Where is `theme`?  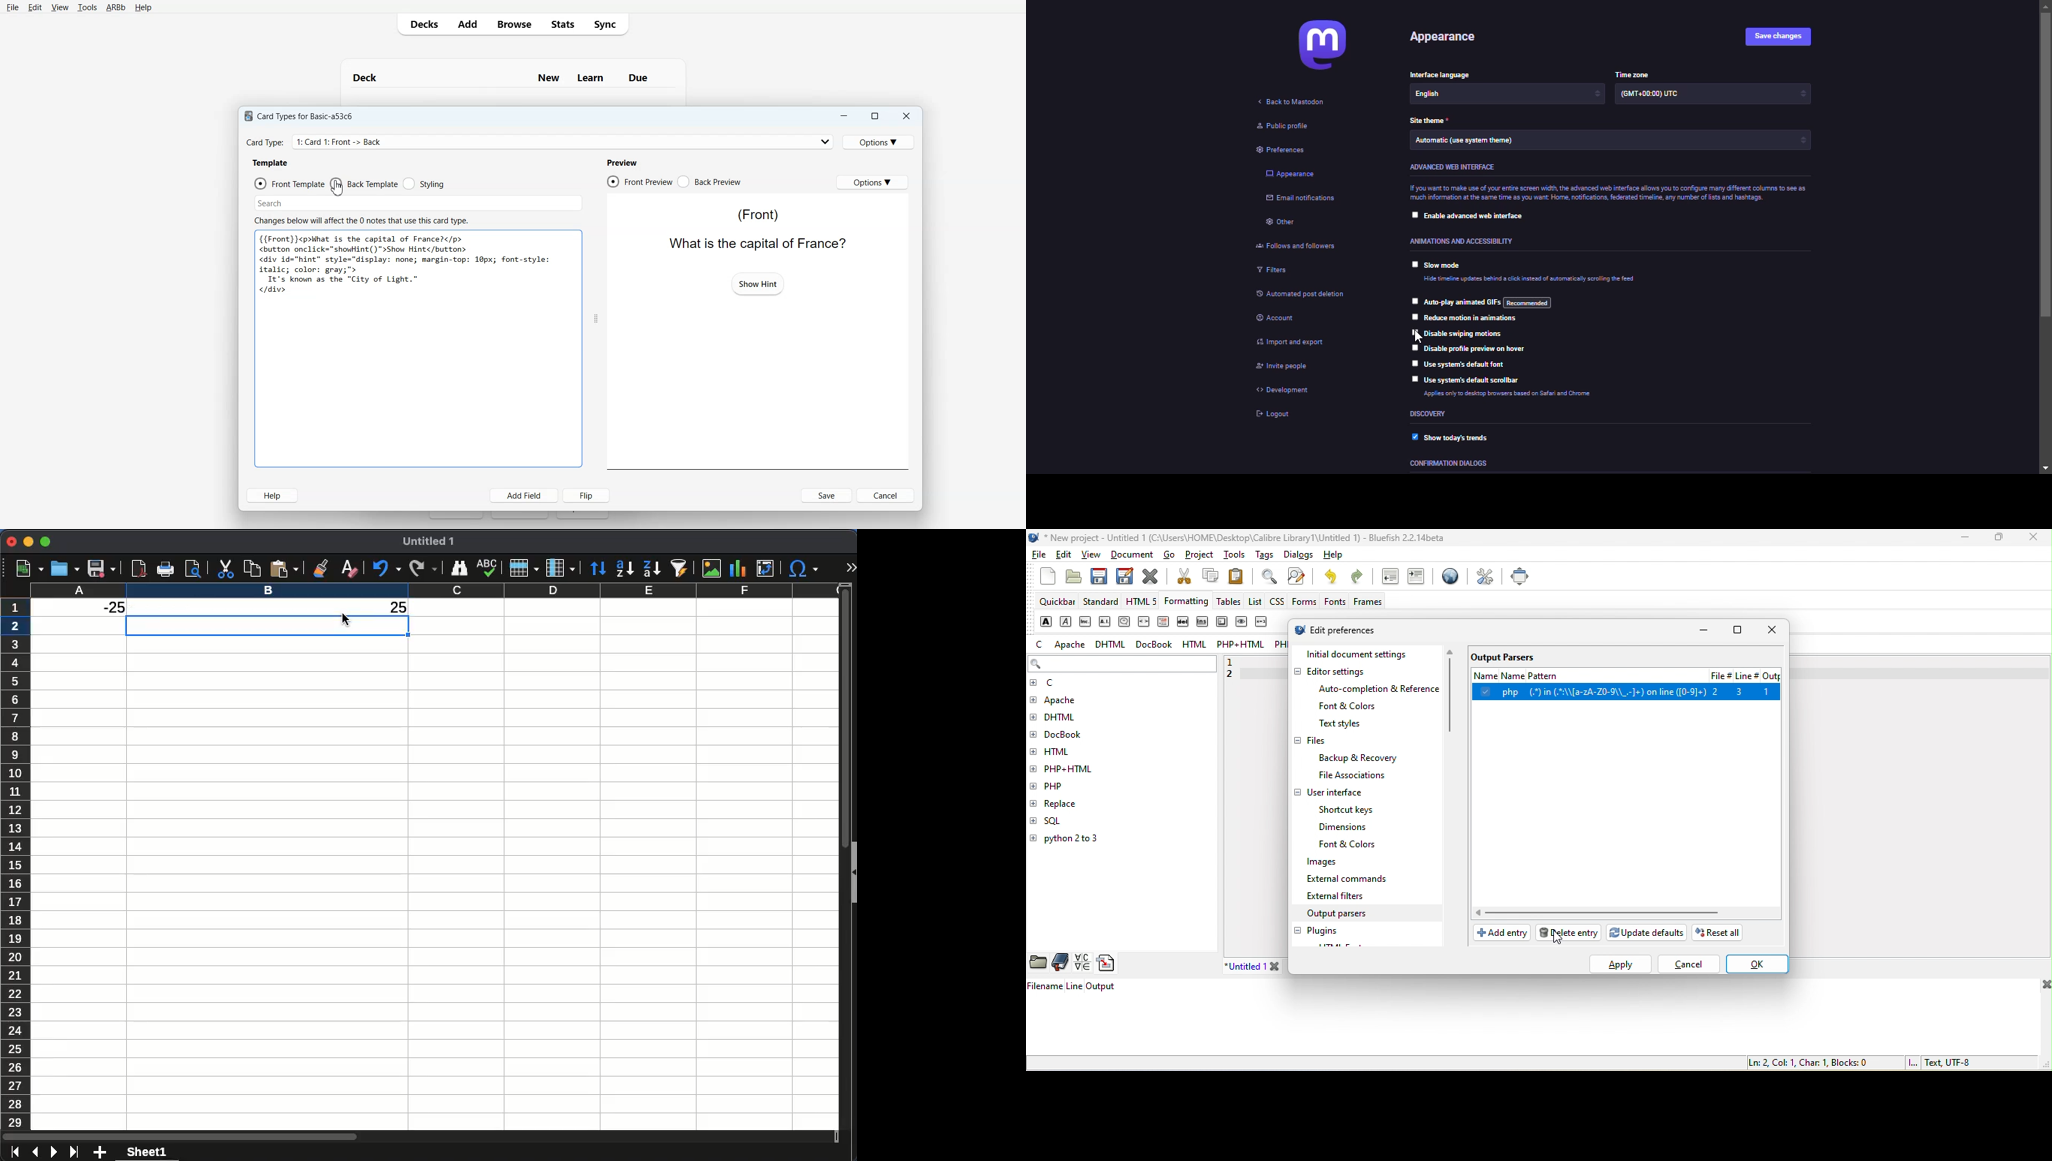
theme is located at coordinates (1429, 119).